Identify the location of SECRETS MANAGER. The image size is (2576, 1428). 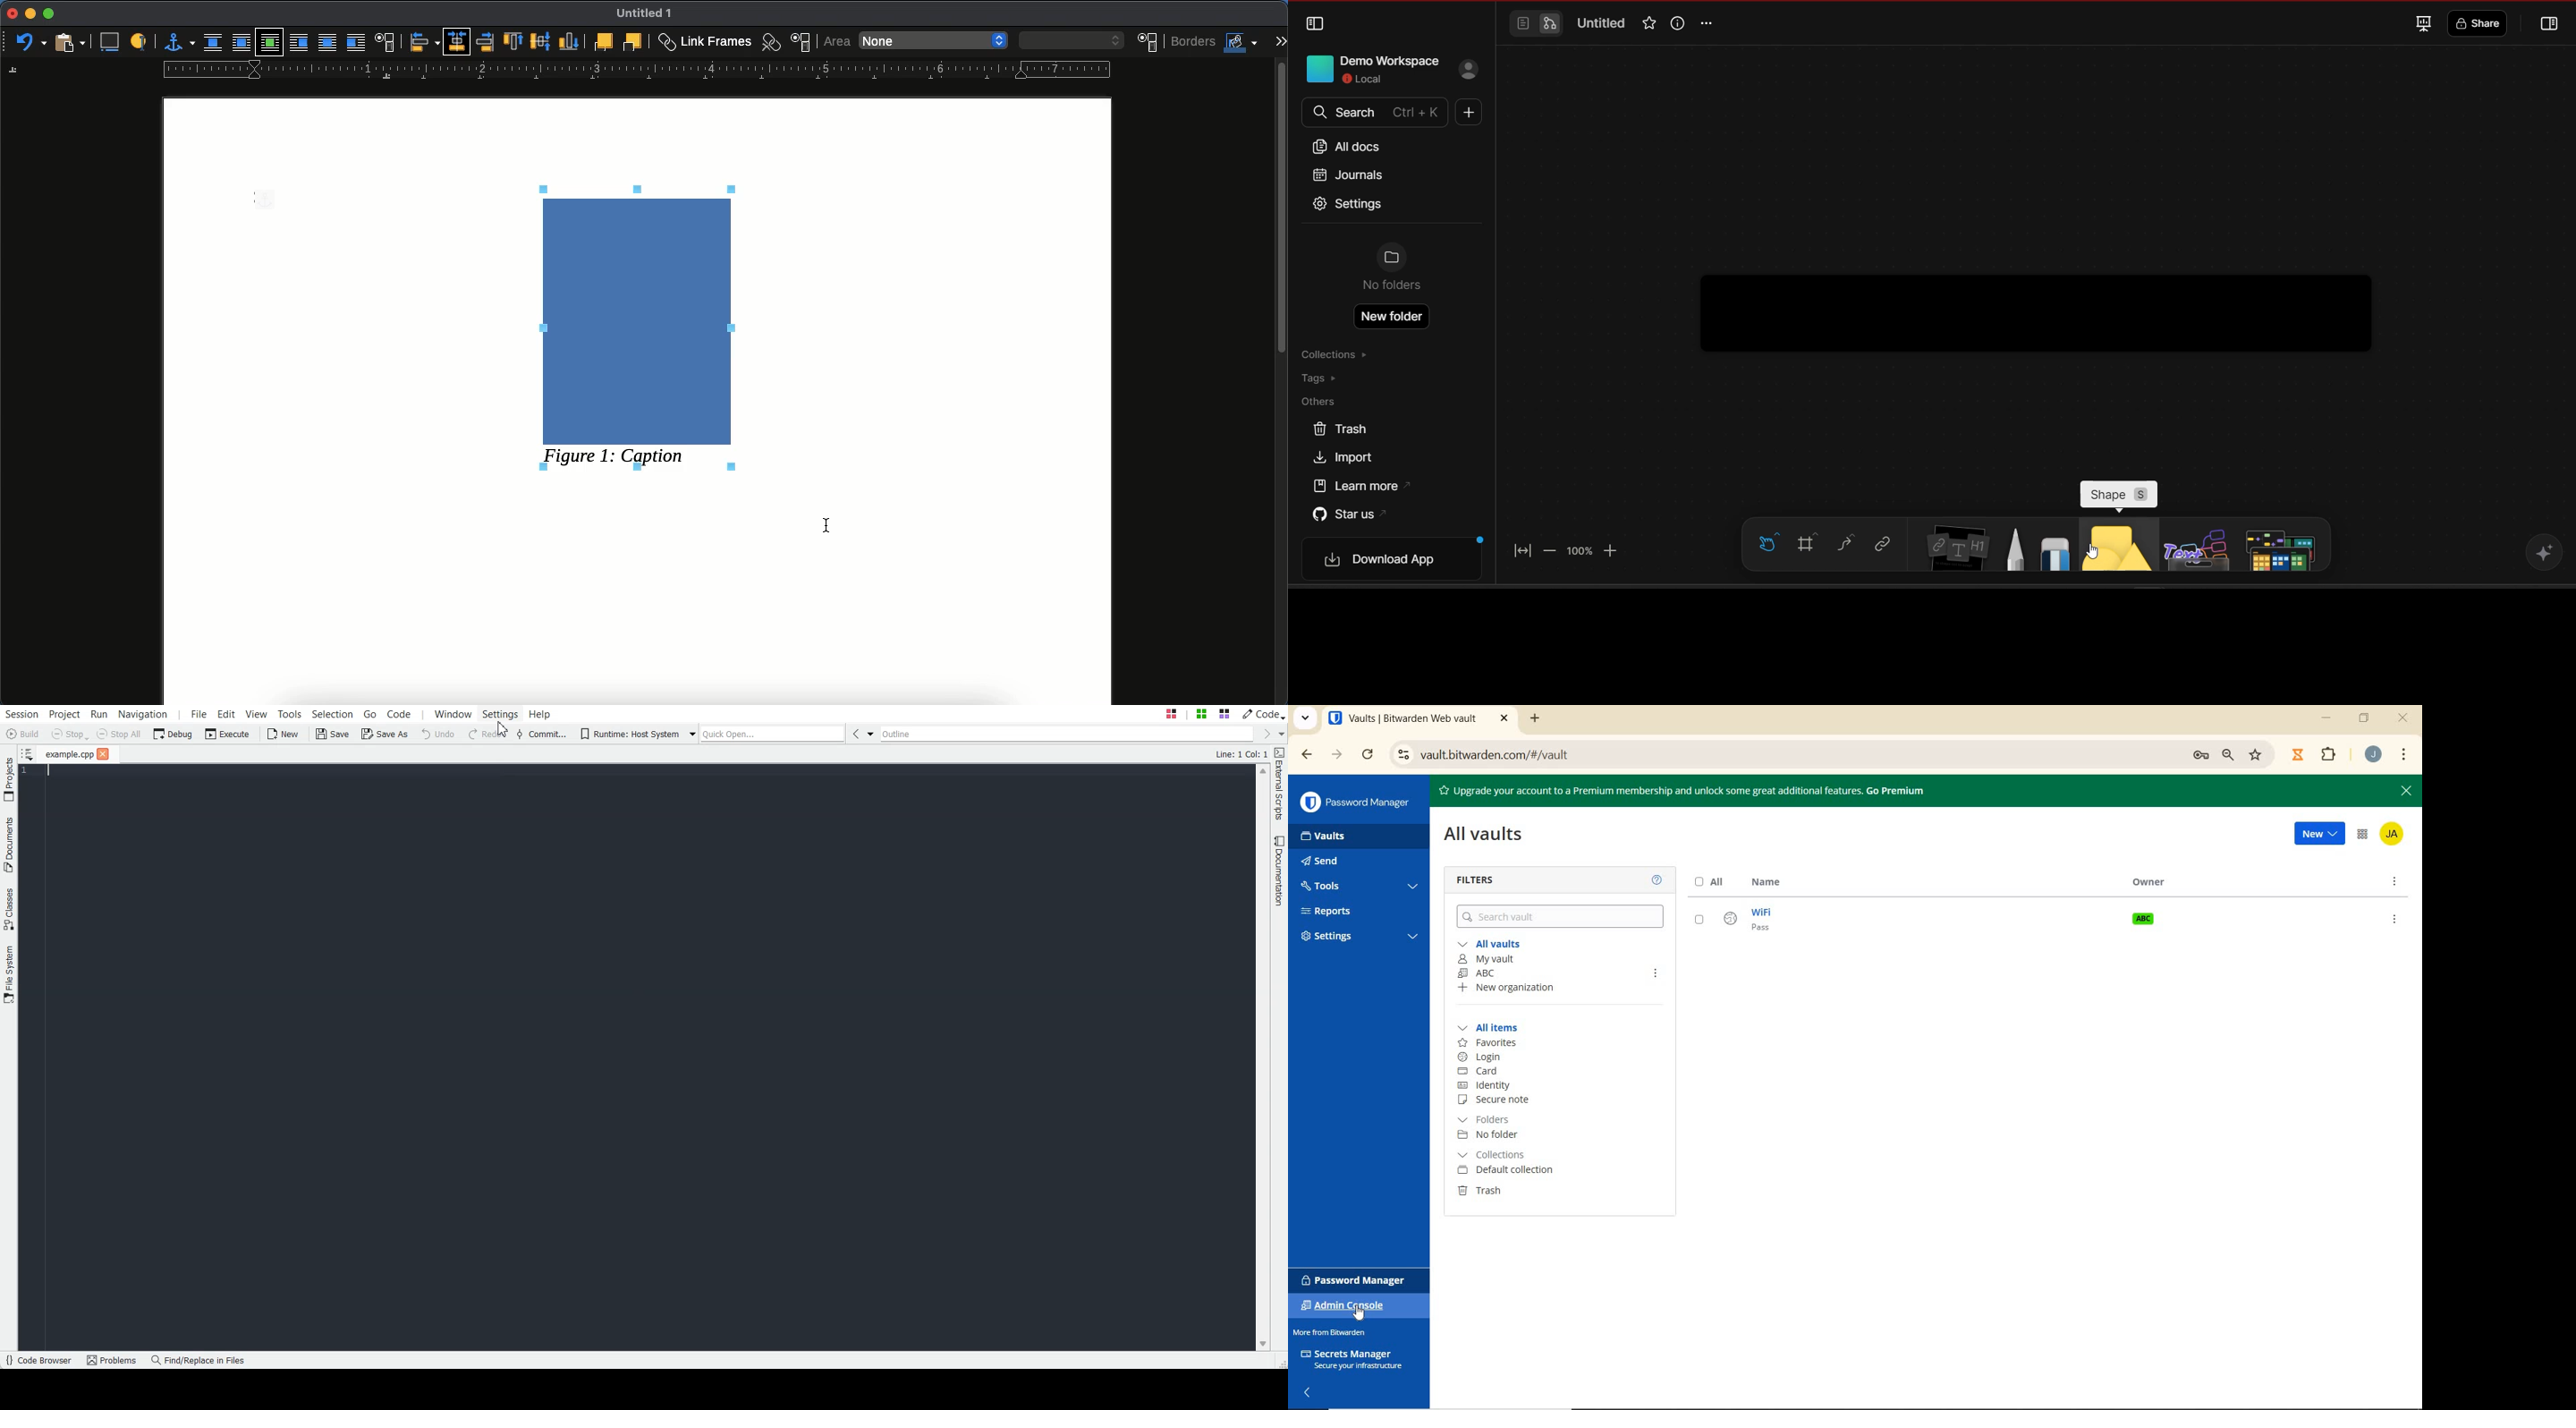
(1351, 1359).